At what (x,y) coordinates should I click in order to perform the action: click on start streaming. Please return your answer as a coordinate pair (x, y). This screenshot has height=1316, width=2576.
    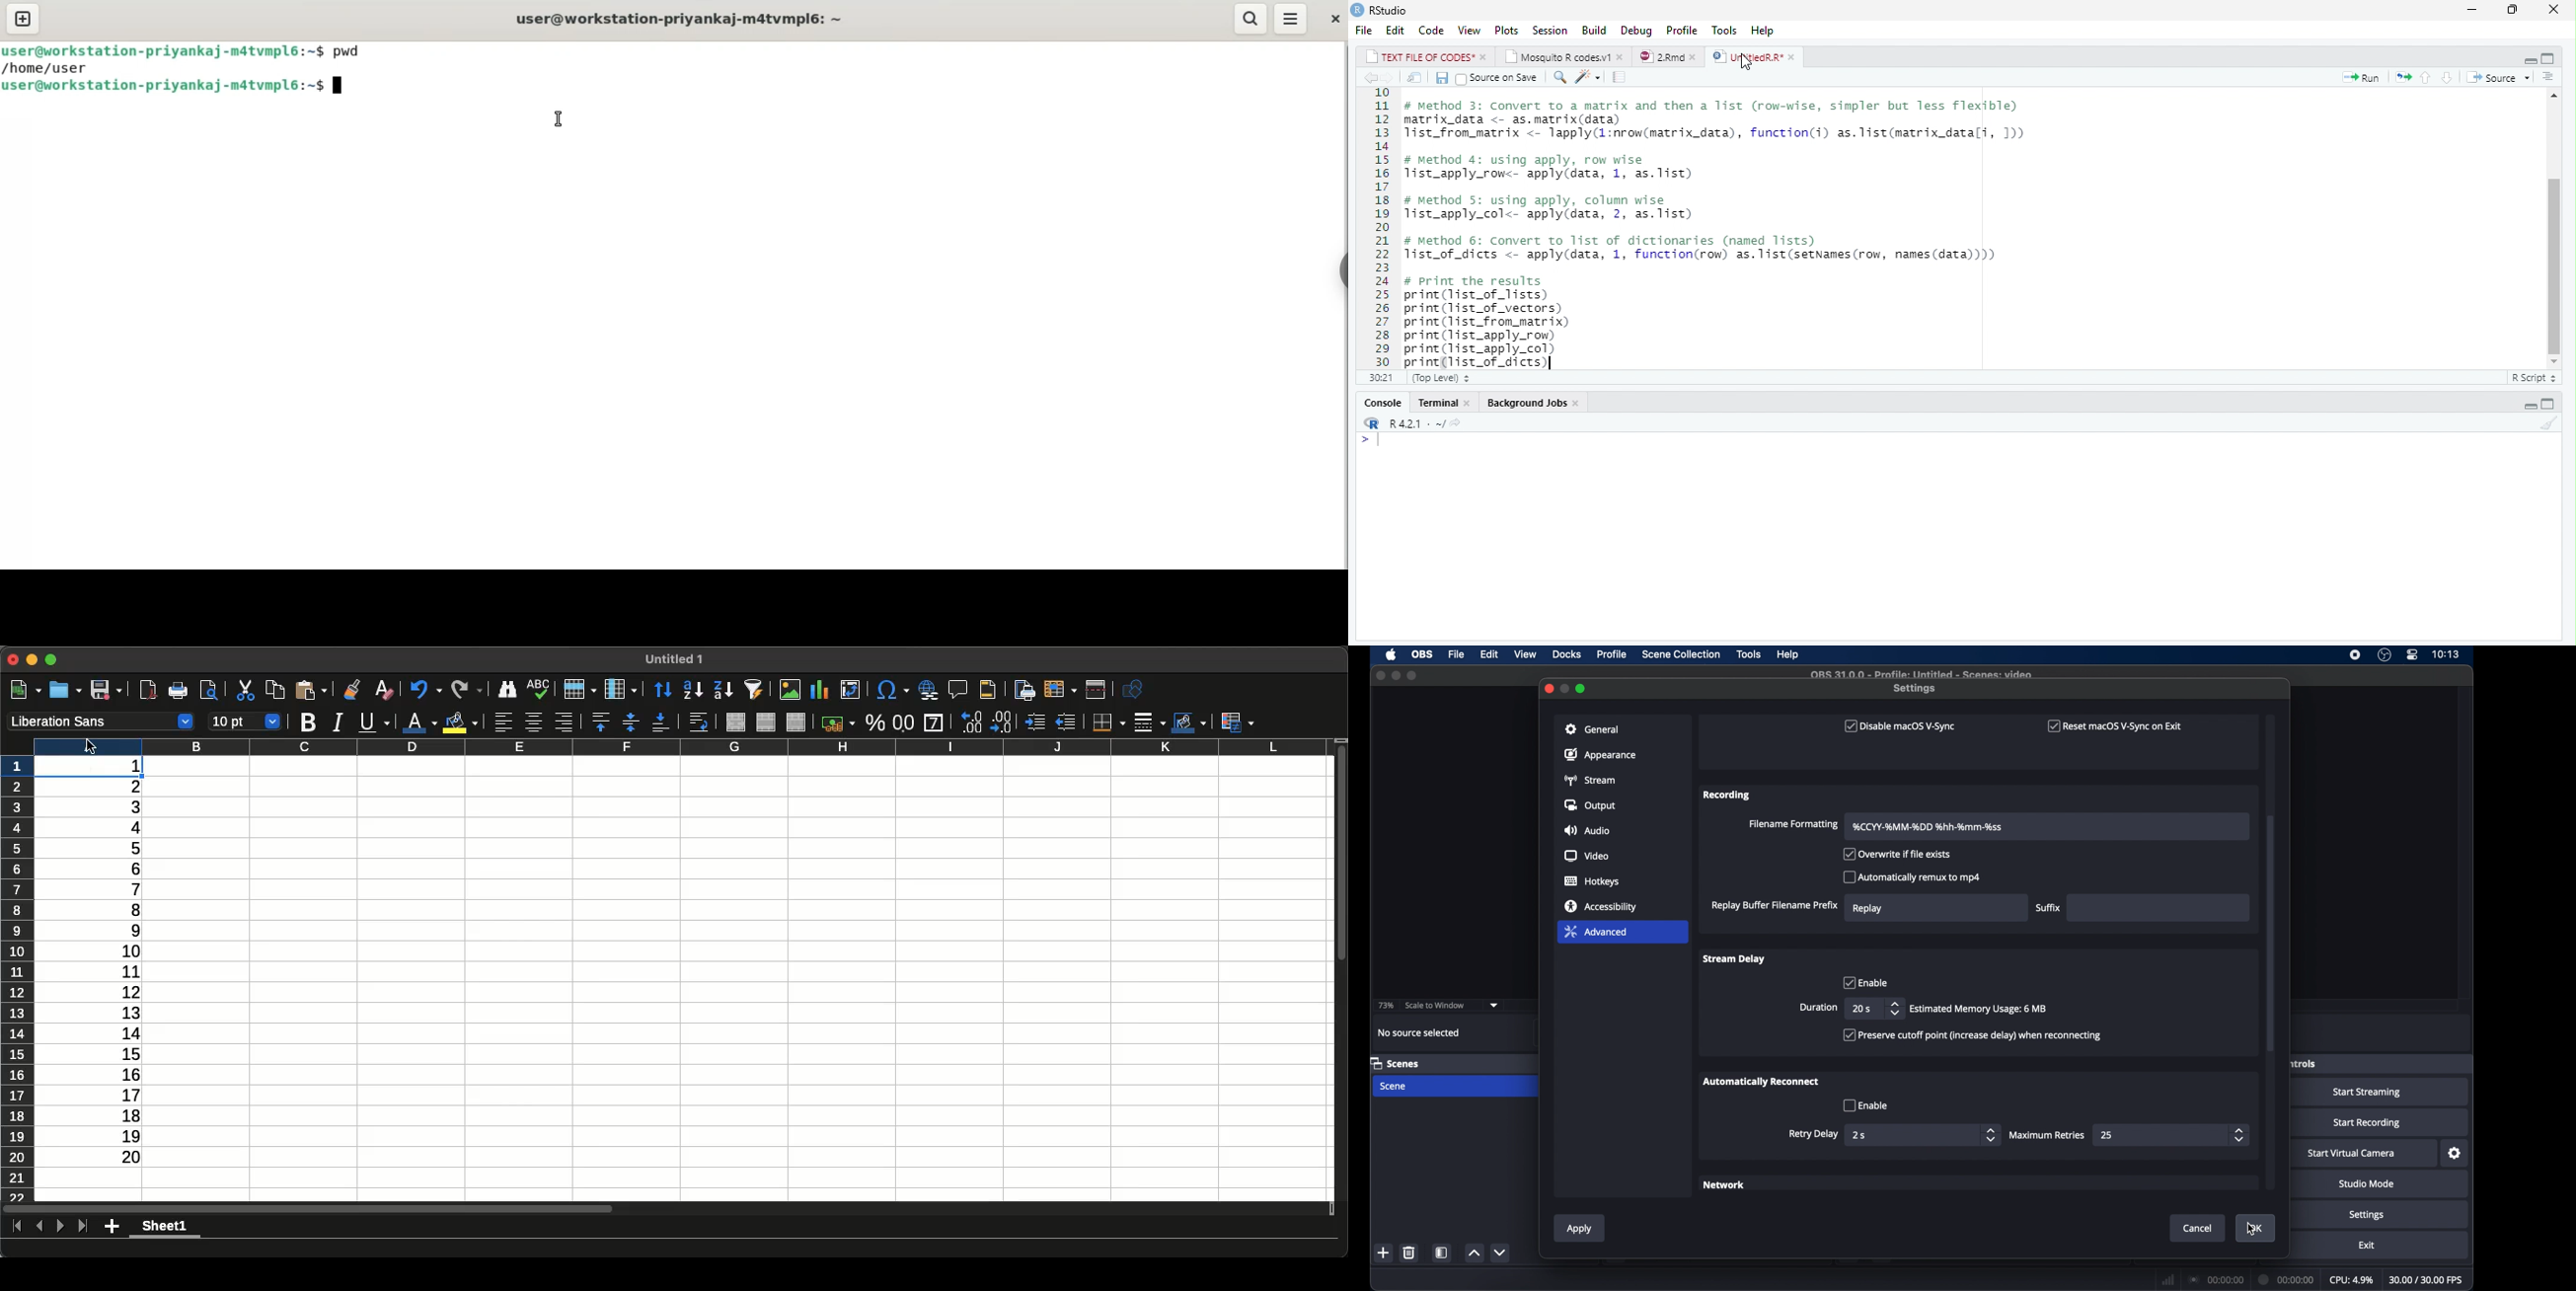
    Looking at the image, I should click on (2368, 1093).